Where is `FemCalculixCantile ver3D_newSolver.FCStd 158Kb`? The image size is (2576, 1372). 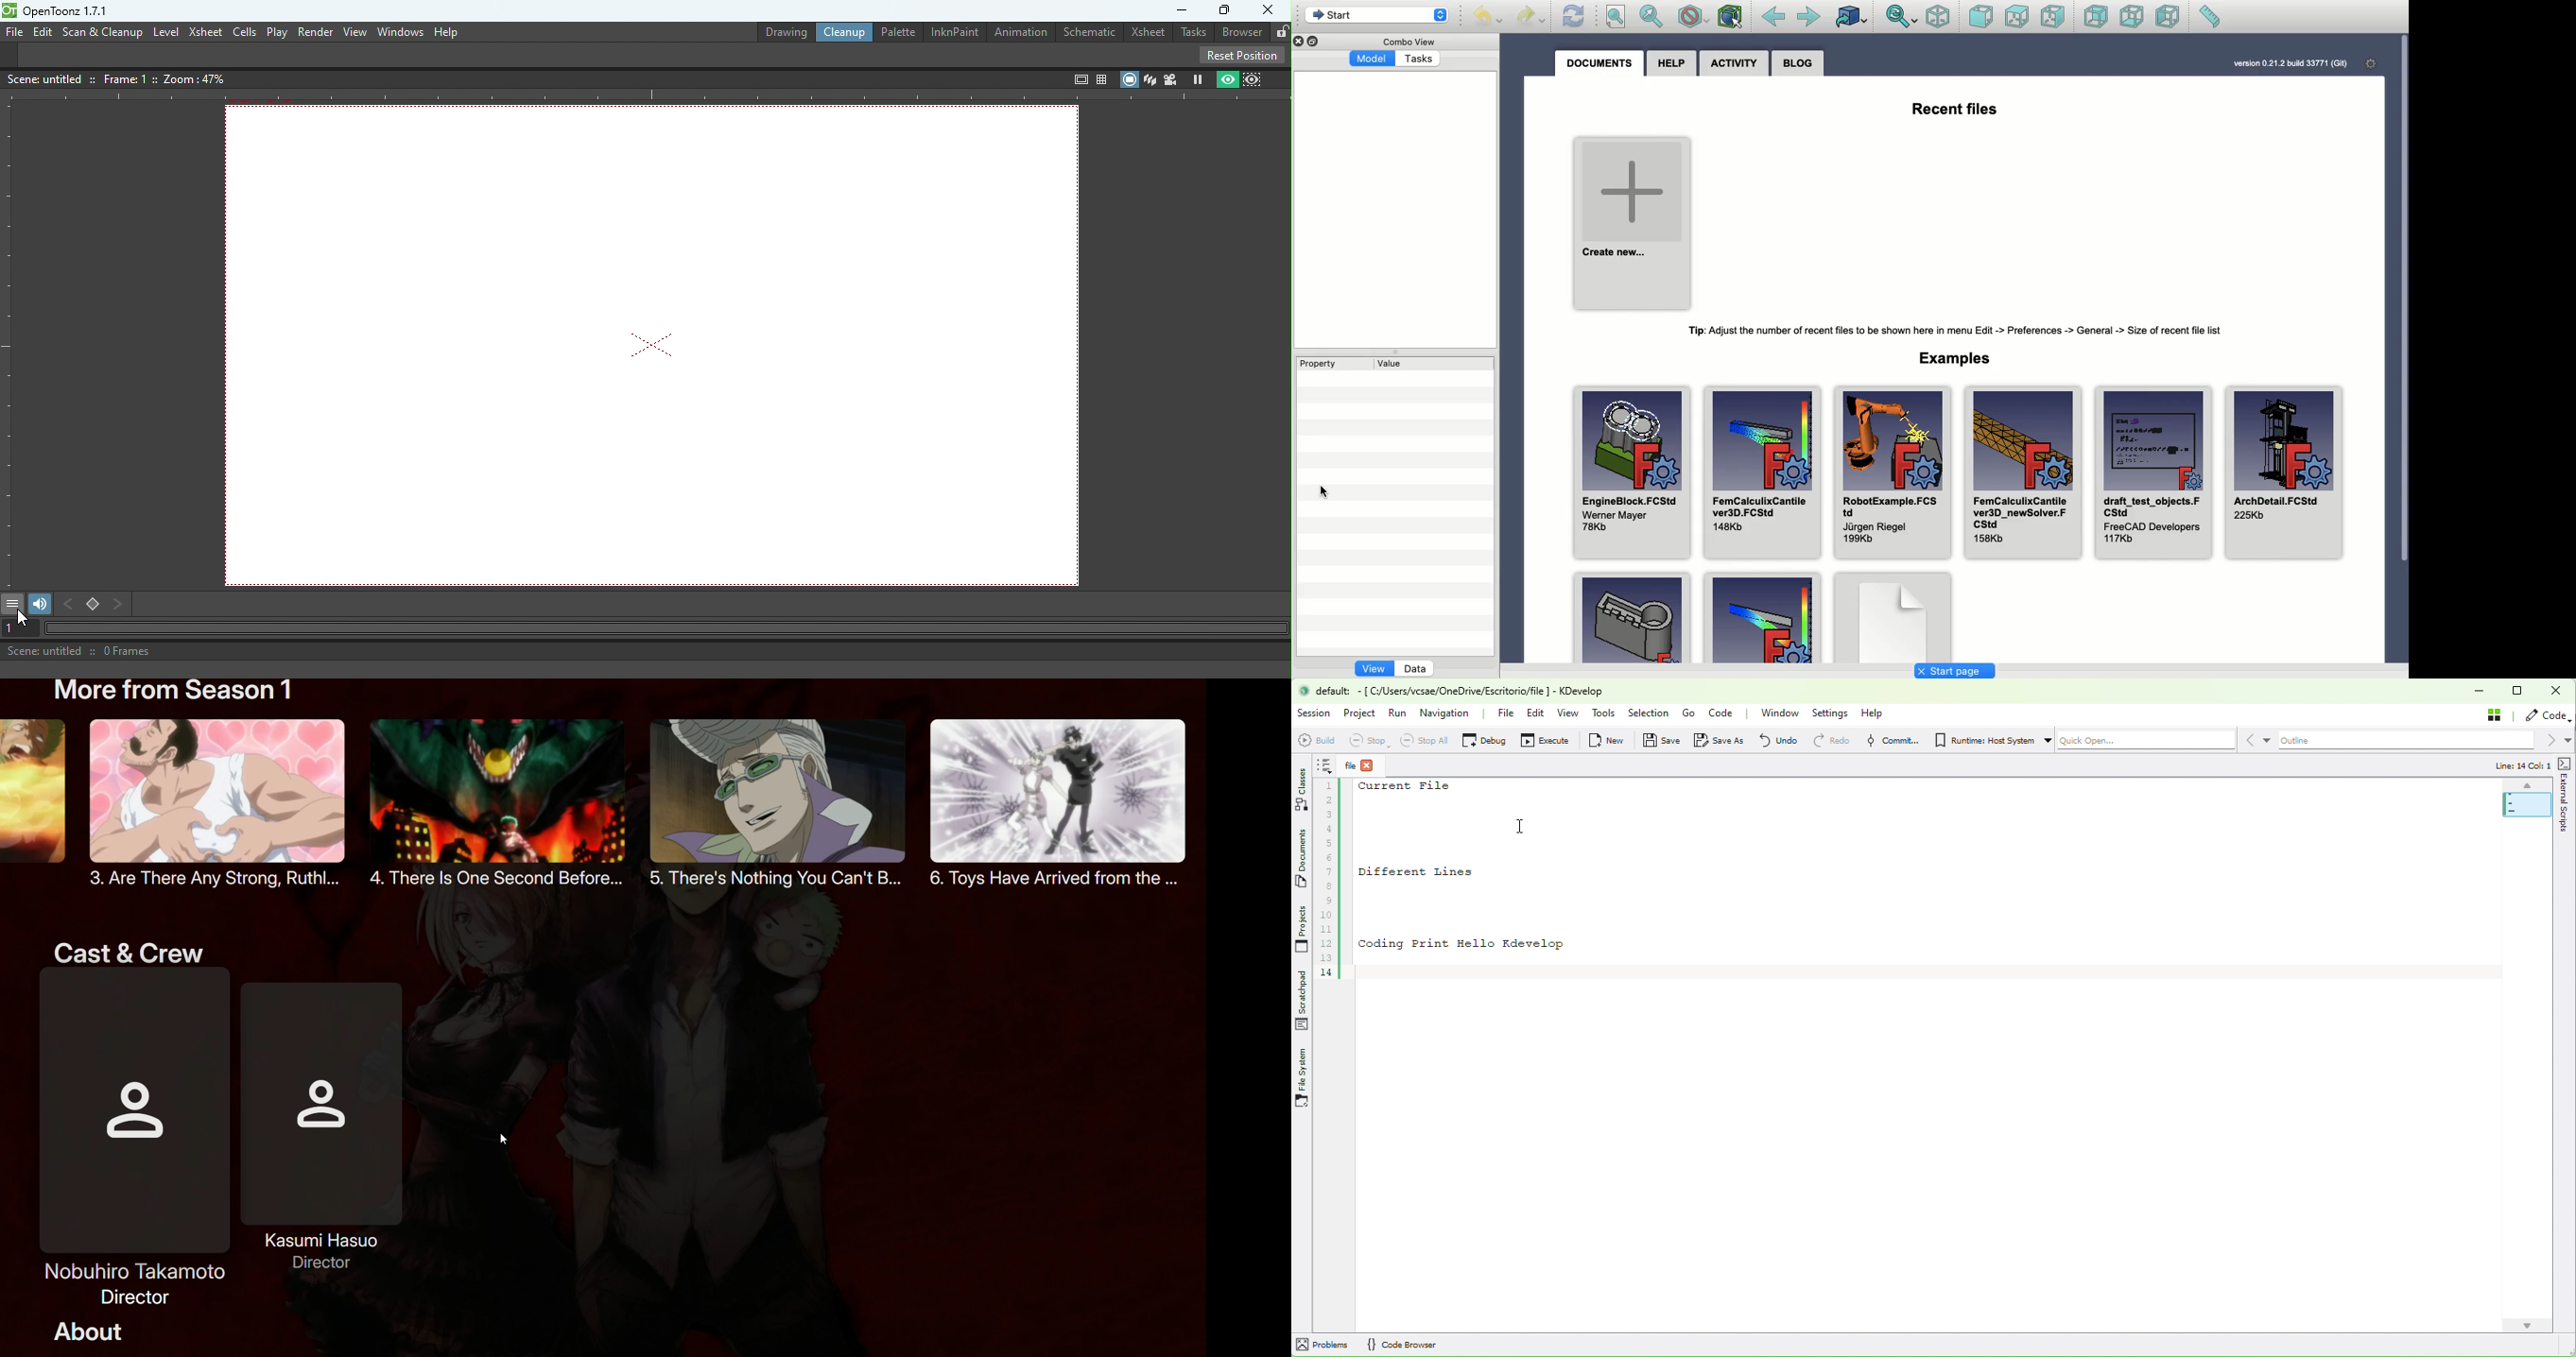
FemCalculixCantile ver3D_newSolver.FCStd 158Kb is located at coordinates (2023, 474).